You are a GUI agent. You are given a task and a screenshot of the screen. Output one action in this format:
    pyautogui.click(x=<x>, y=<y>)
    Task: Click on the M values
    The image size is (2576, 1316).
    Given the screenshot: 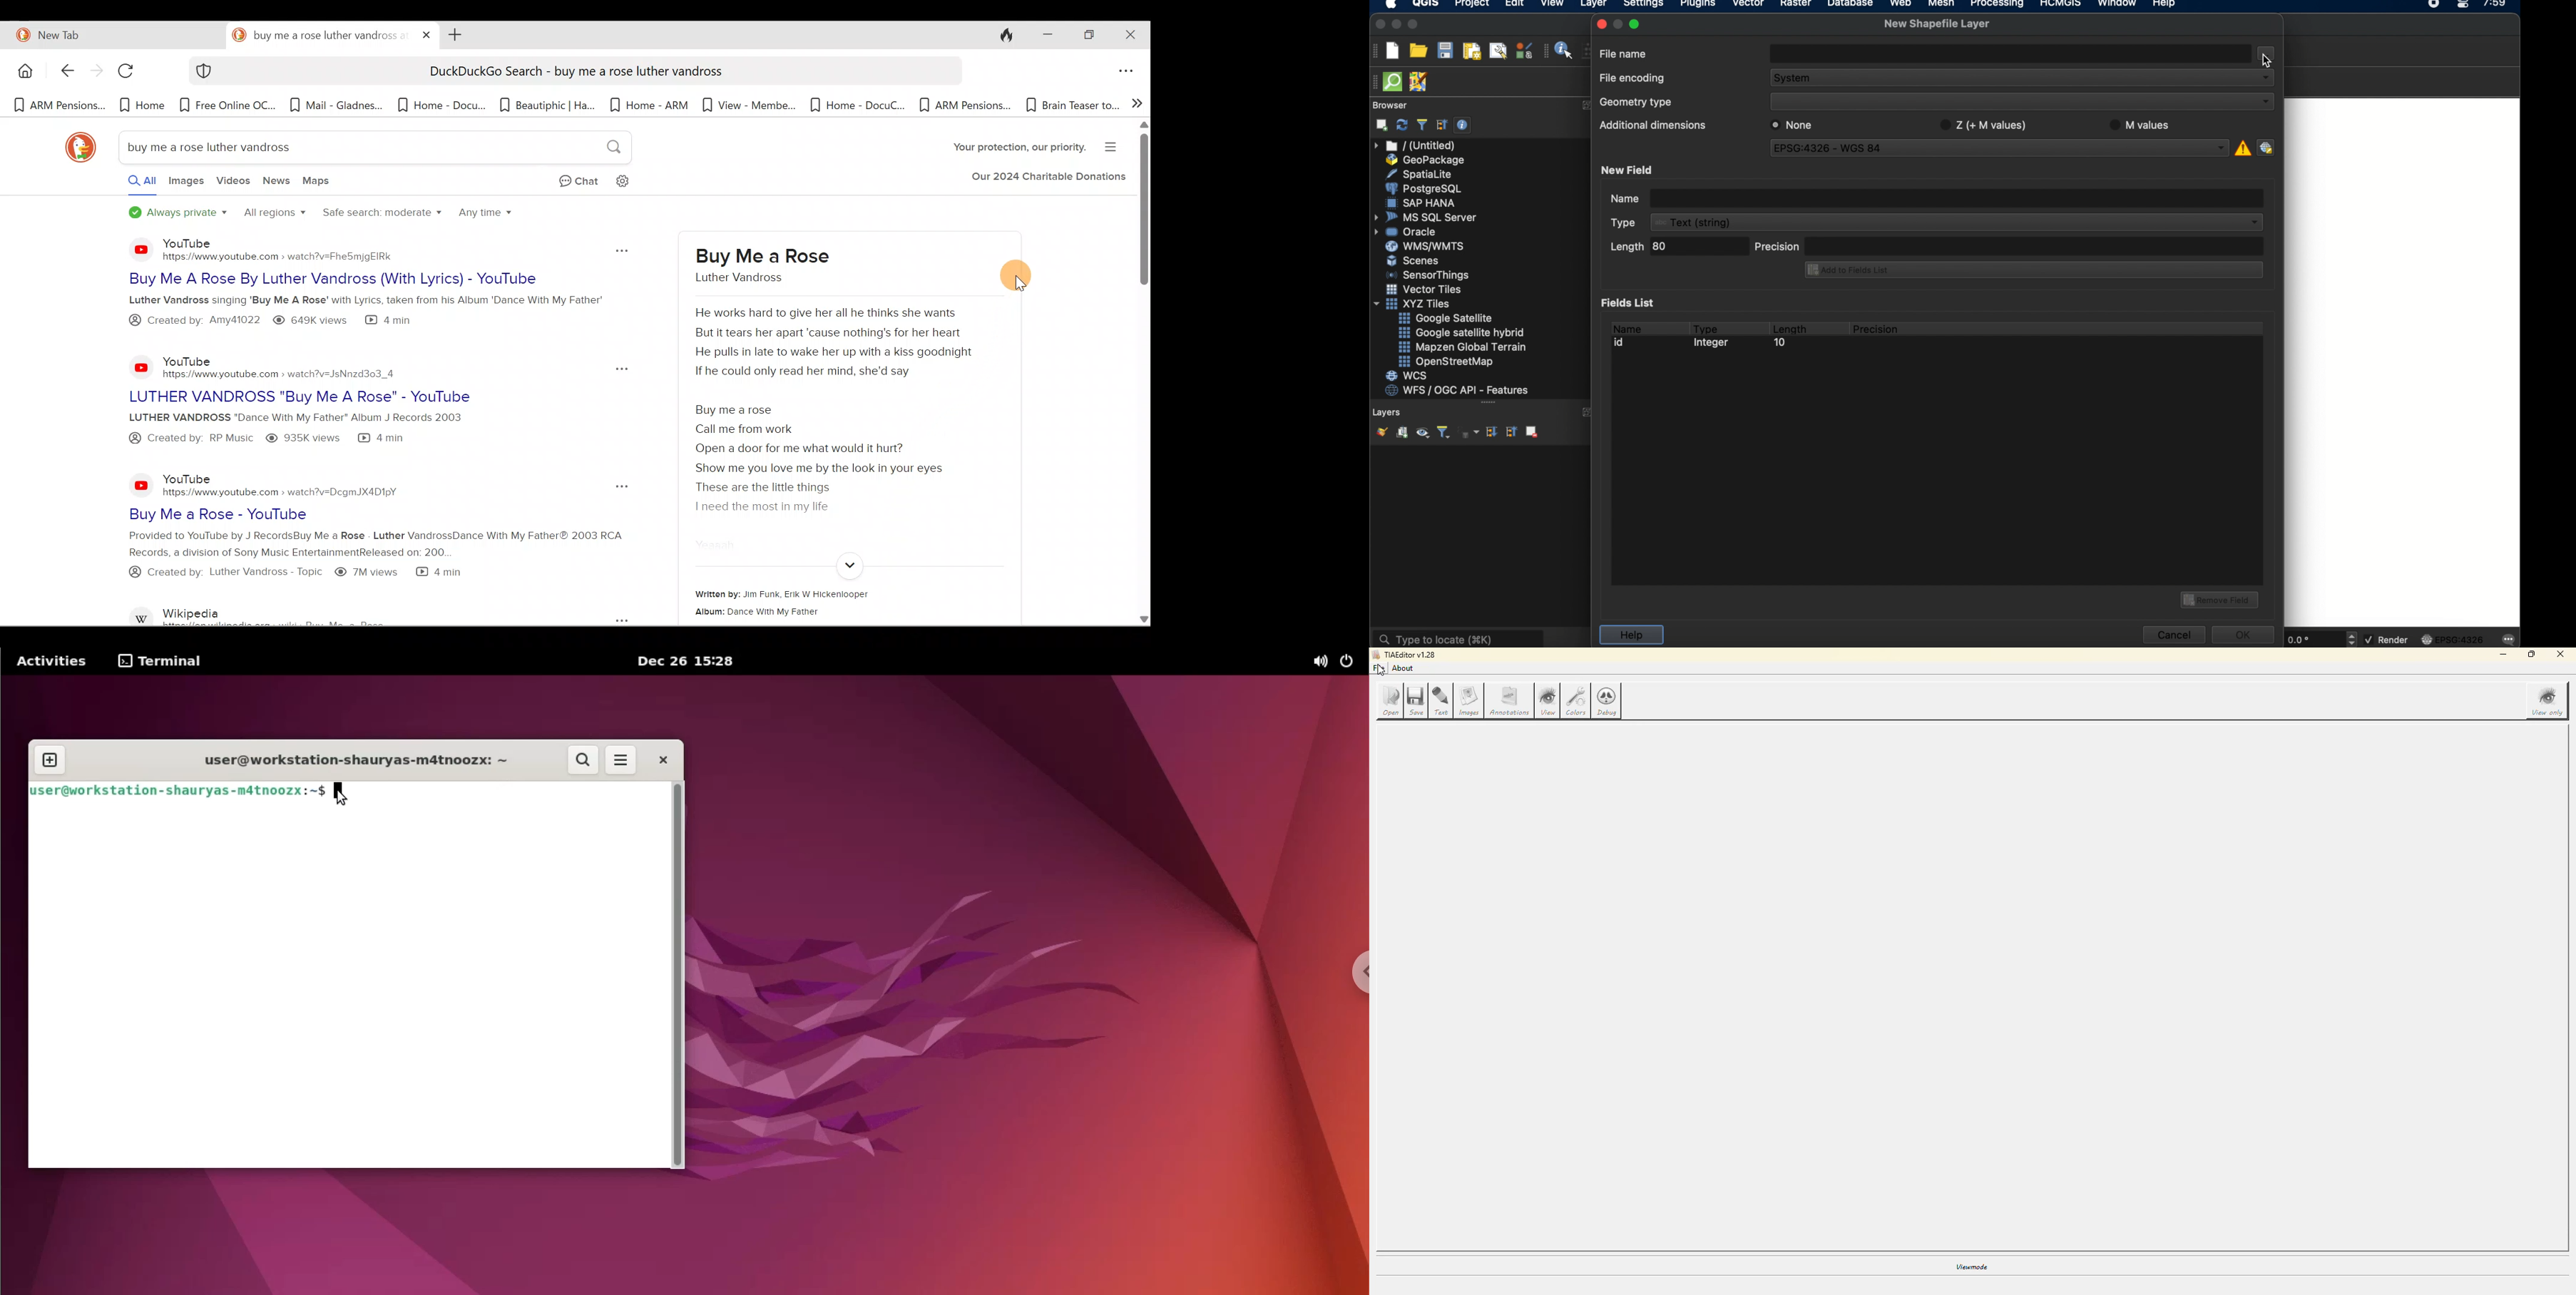 What is the action you would take?
    pyautogui.click(x=2140, y=124)
    